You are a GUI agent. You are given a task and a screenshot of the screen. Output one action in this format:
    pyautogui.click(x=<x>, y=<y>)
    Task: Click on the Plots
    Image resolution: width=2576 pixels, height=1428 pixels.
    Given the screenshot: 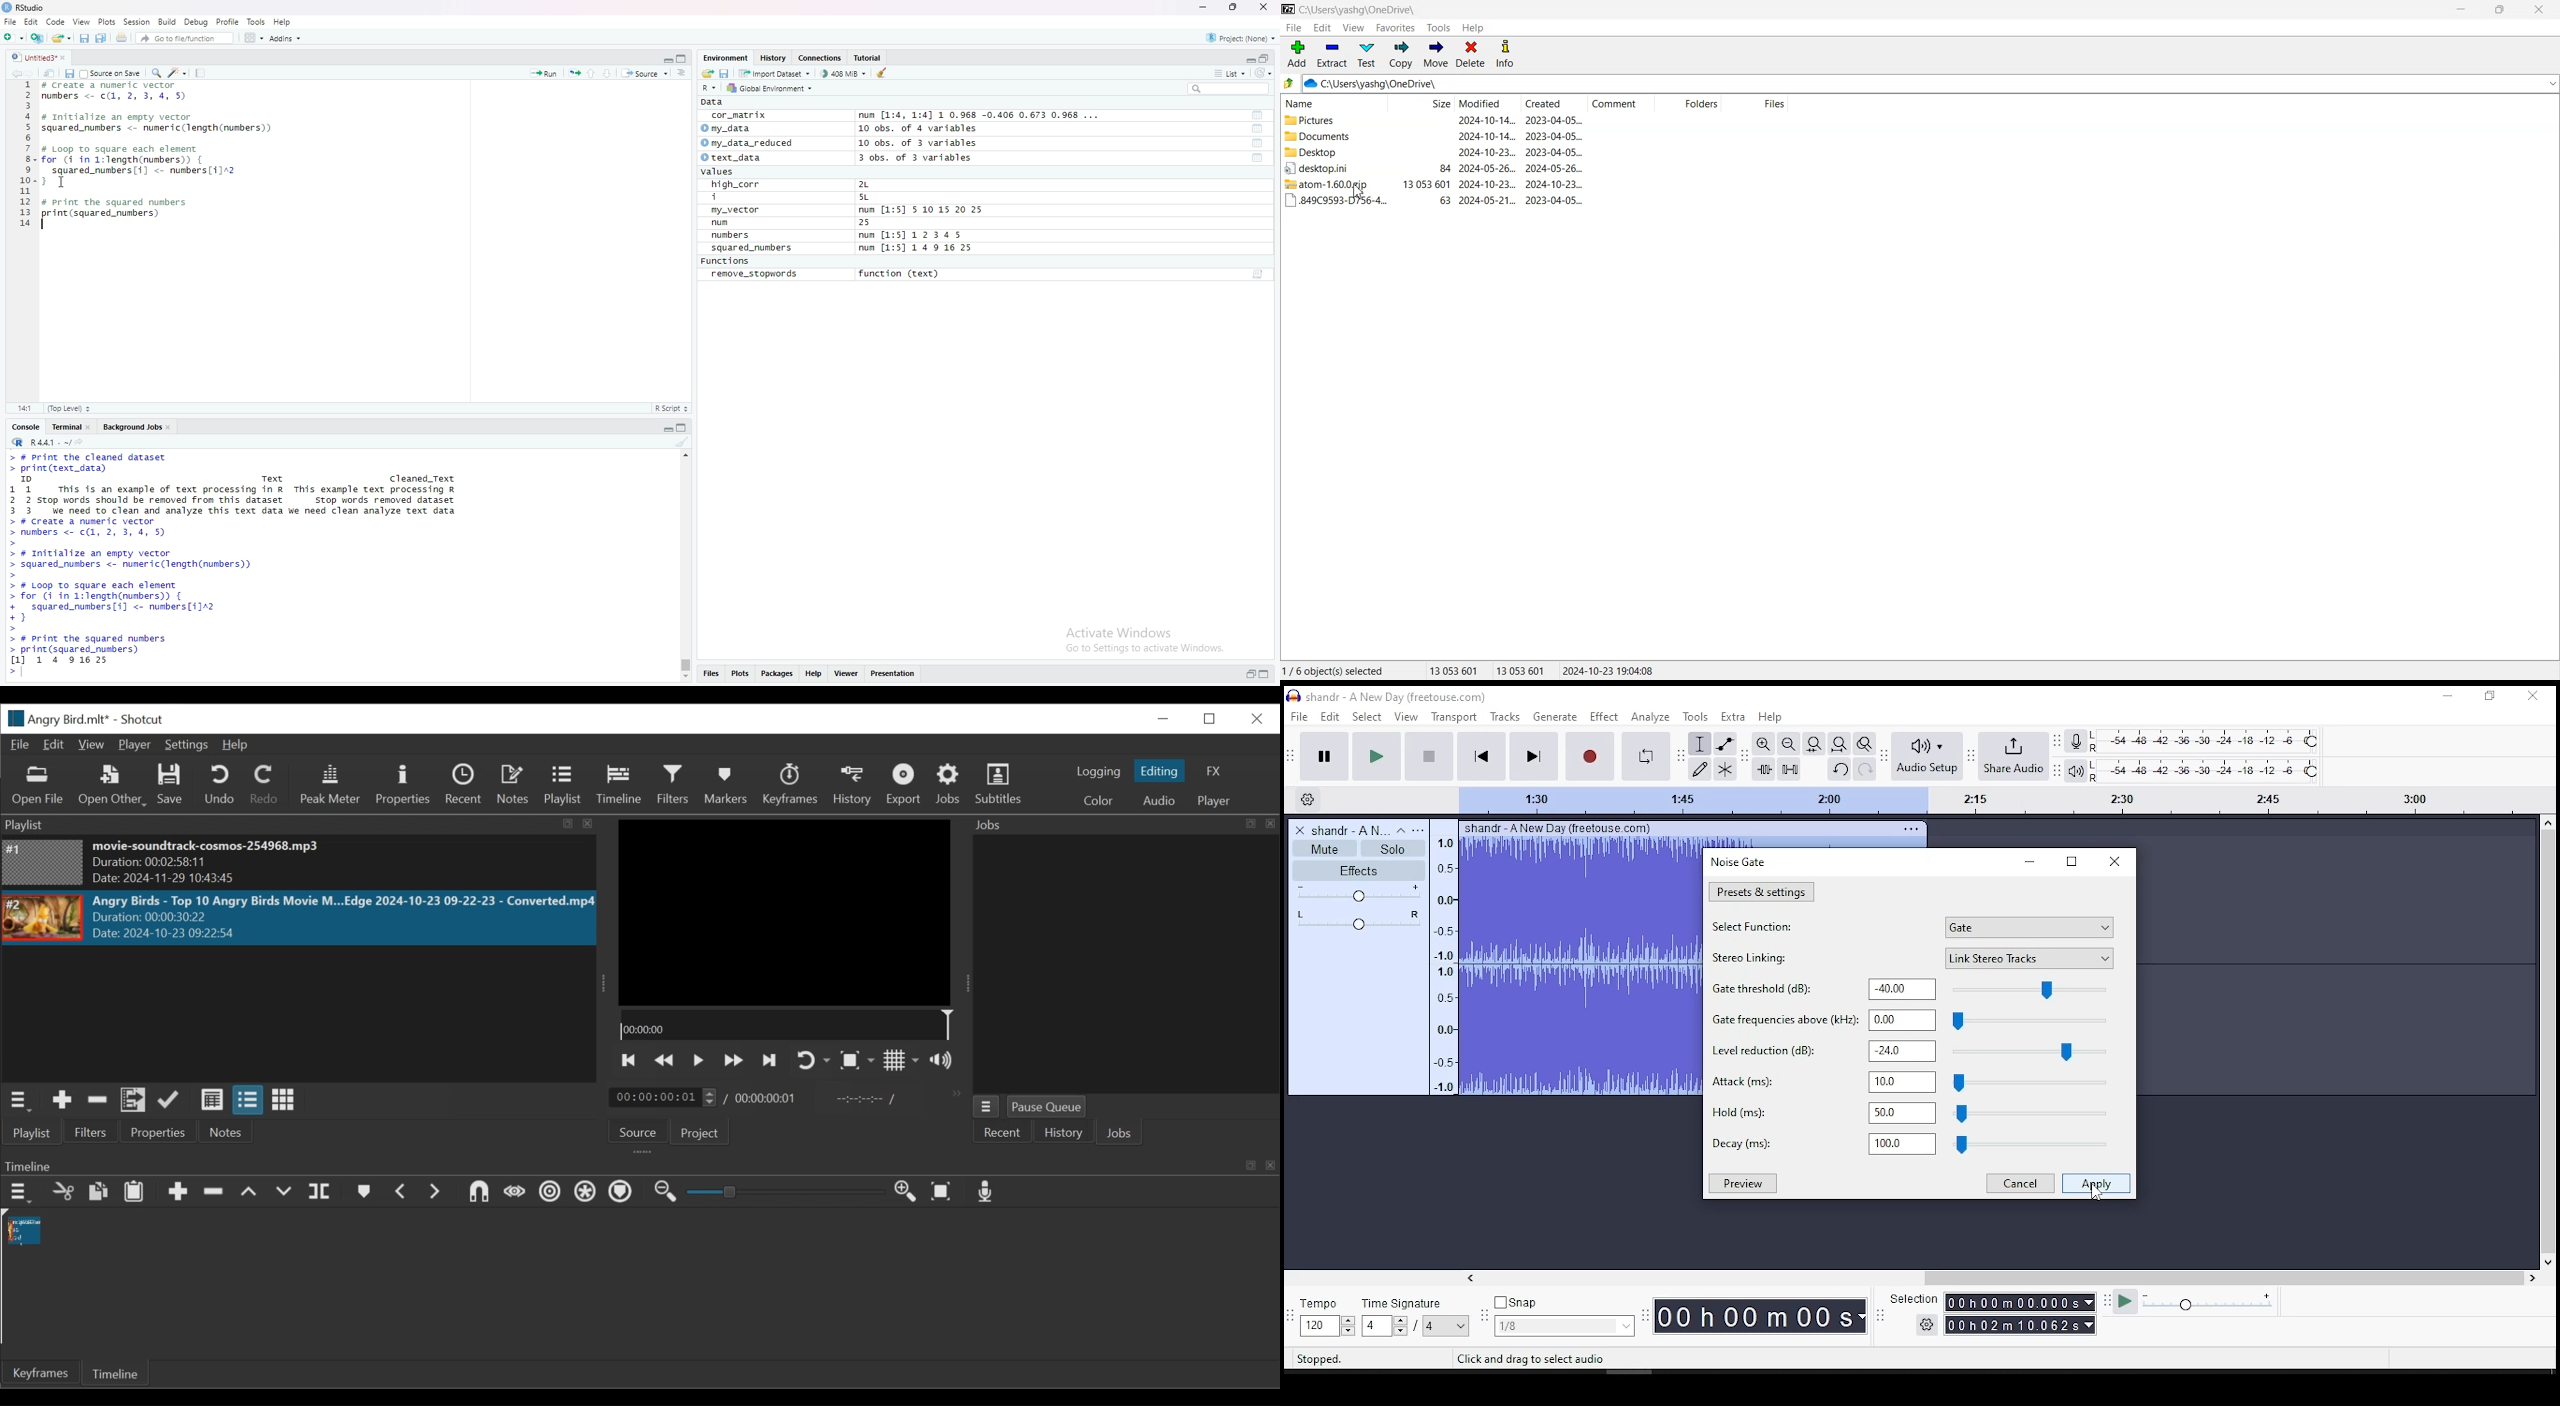 What is the action you would take?
    pyautogui.click(x=107, y=21)
    